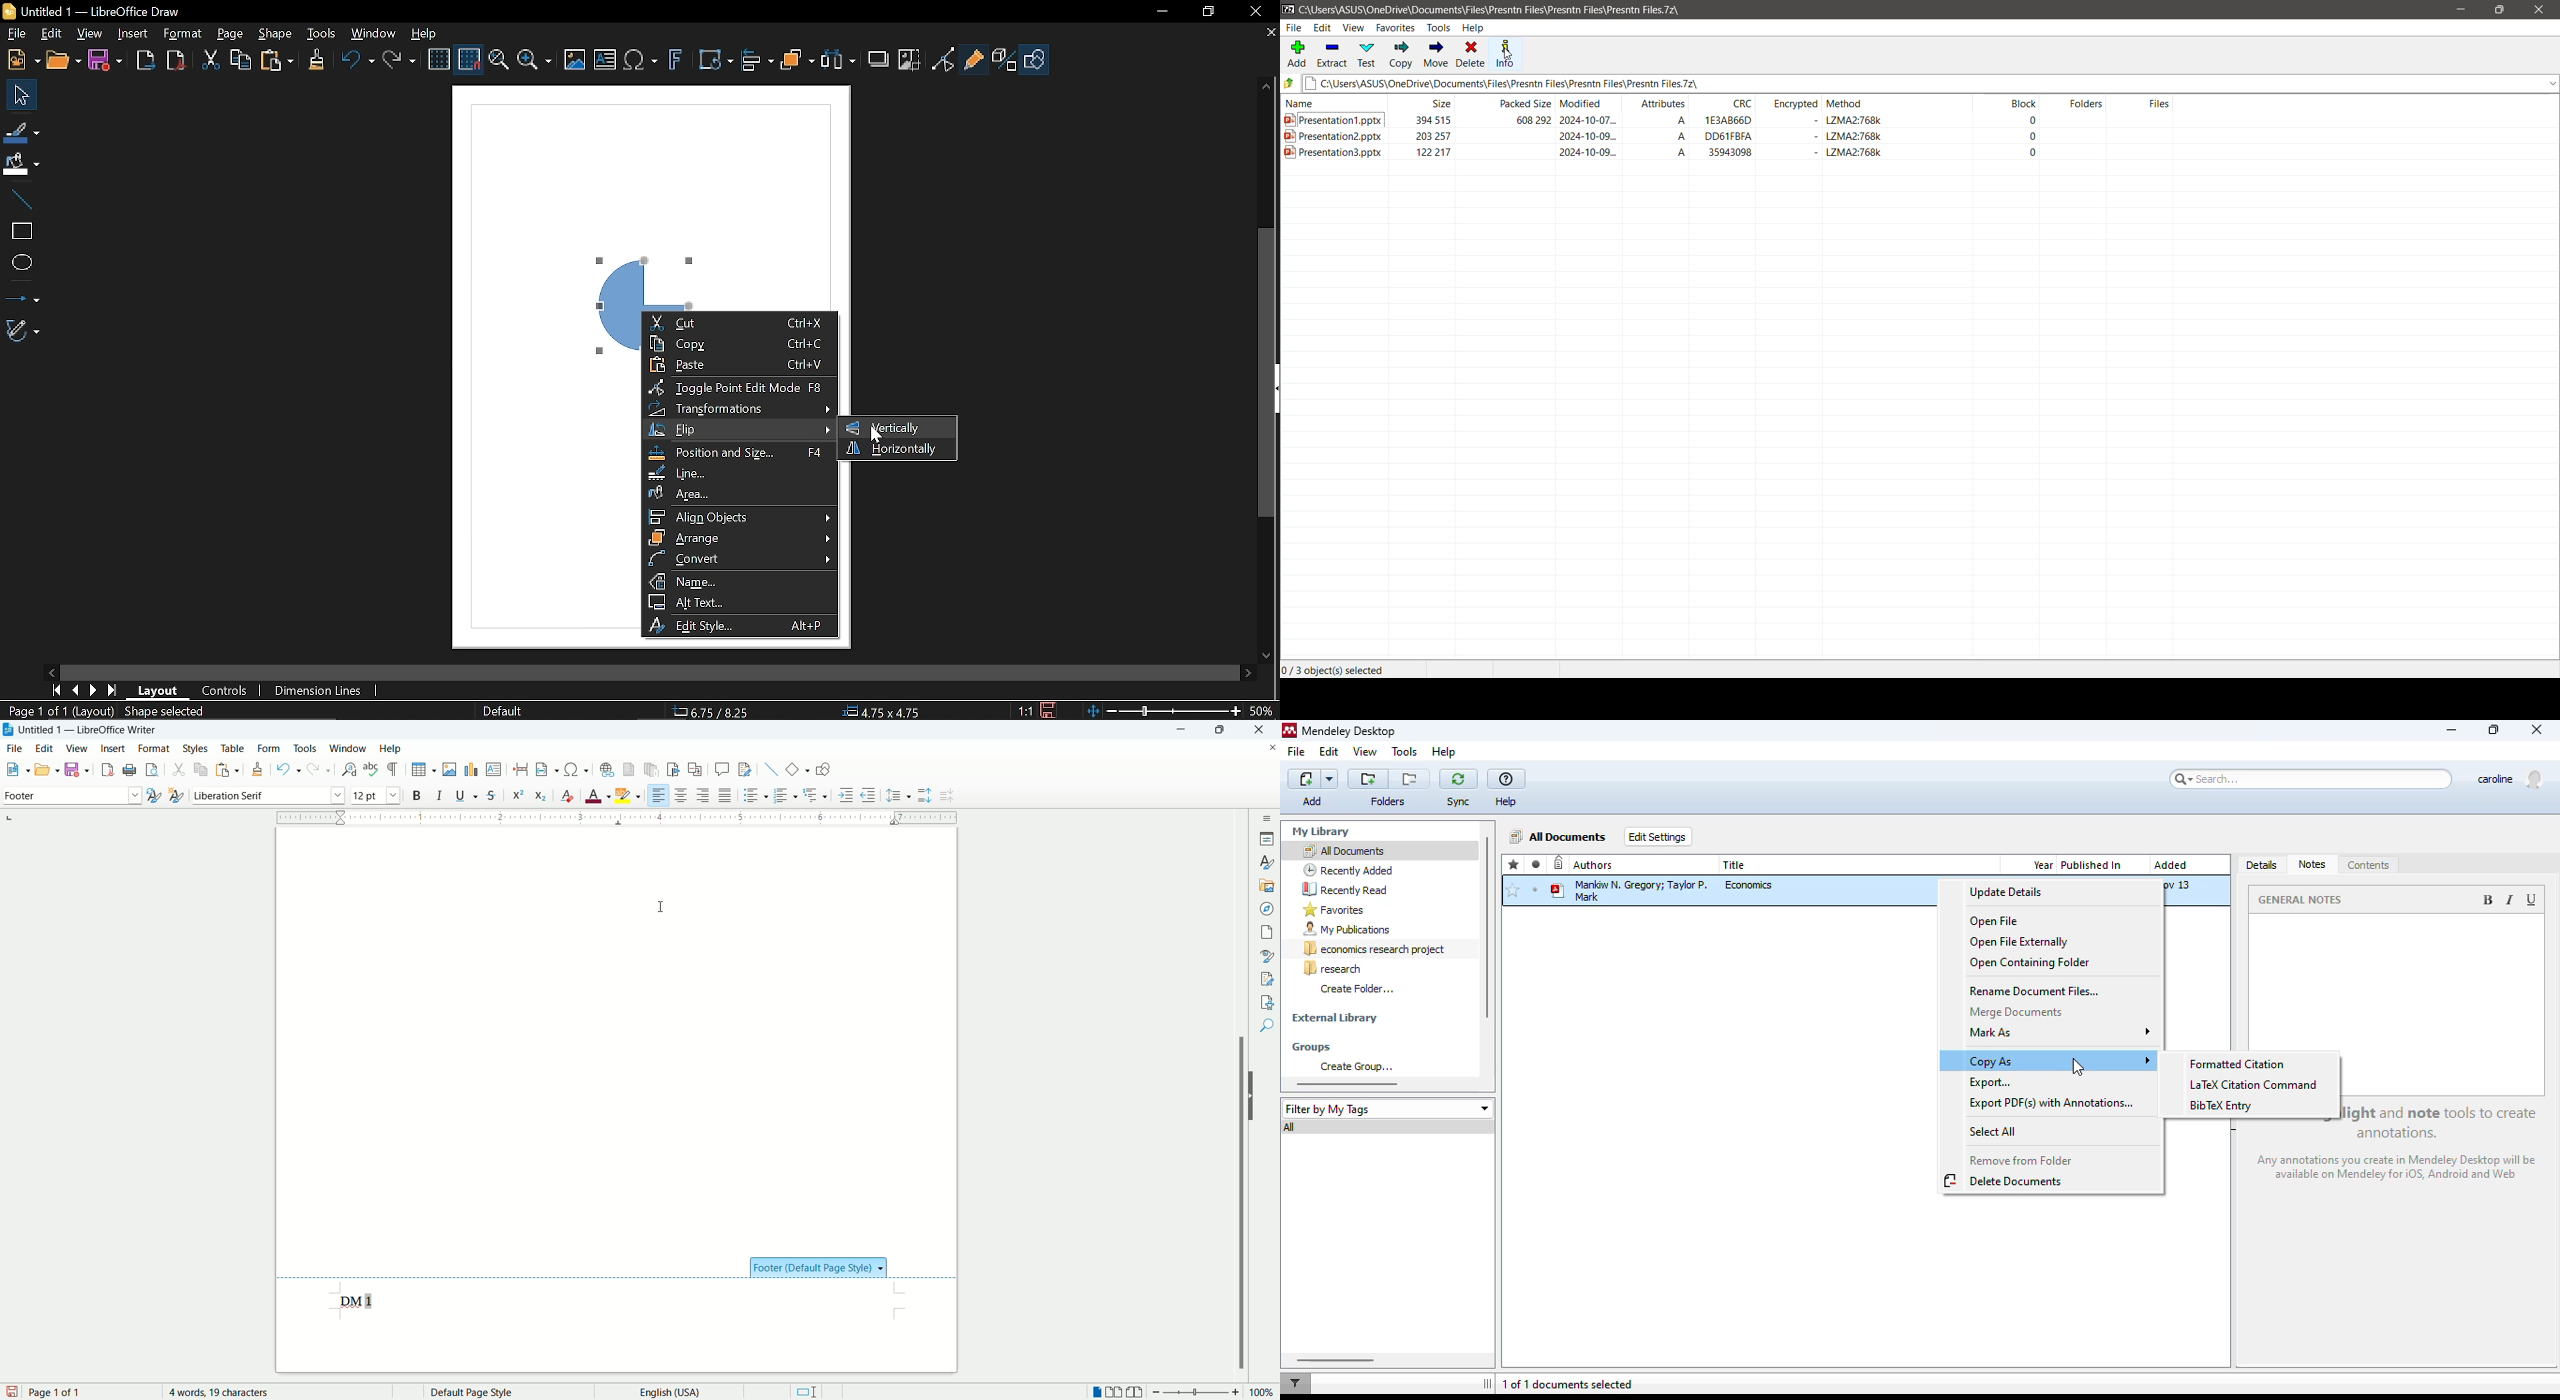 The width and height of the screenshot is (2576, 1400). Describe the element at coordinates (2060, 1061) in the screenshot. I see `copy as` at that location.